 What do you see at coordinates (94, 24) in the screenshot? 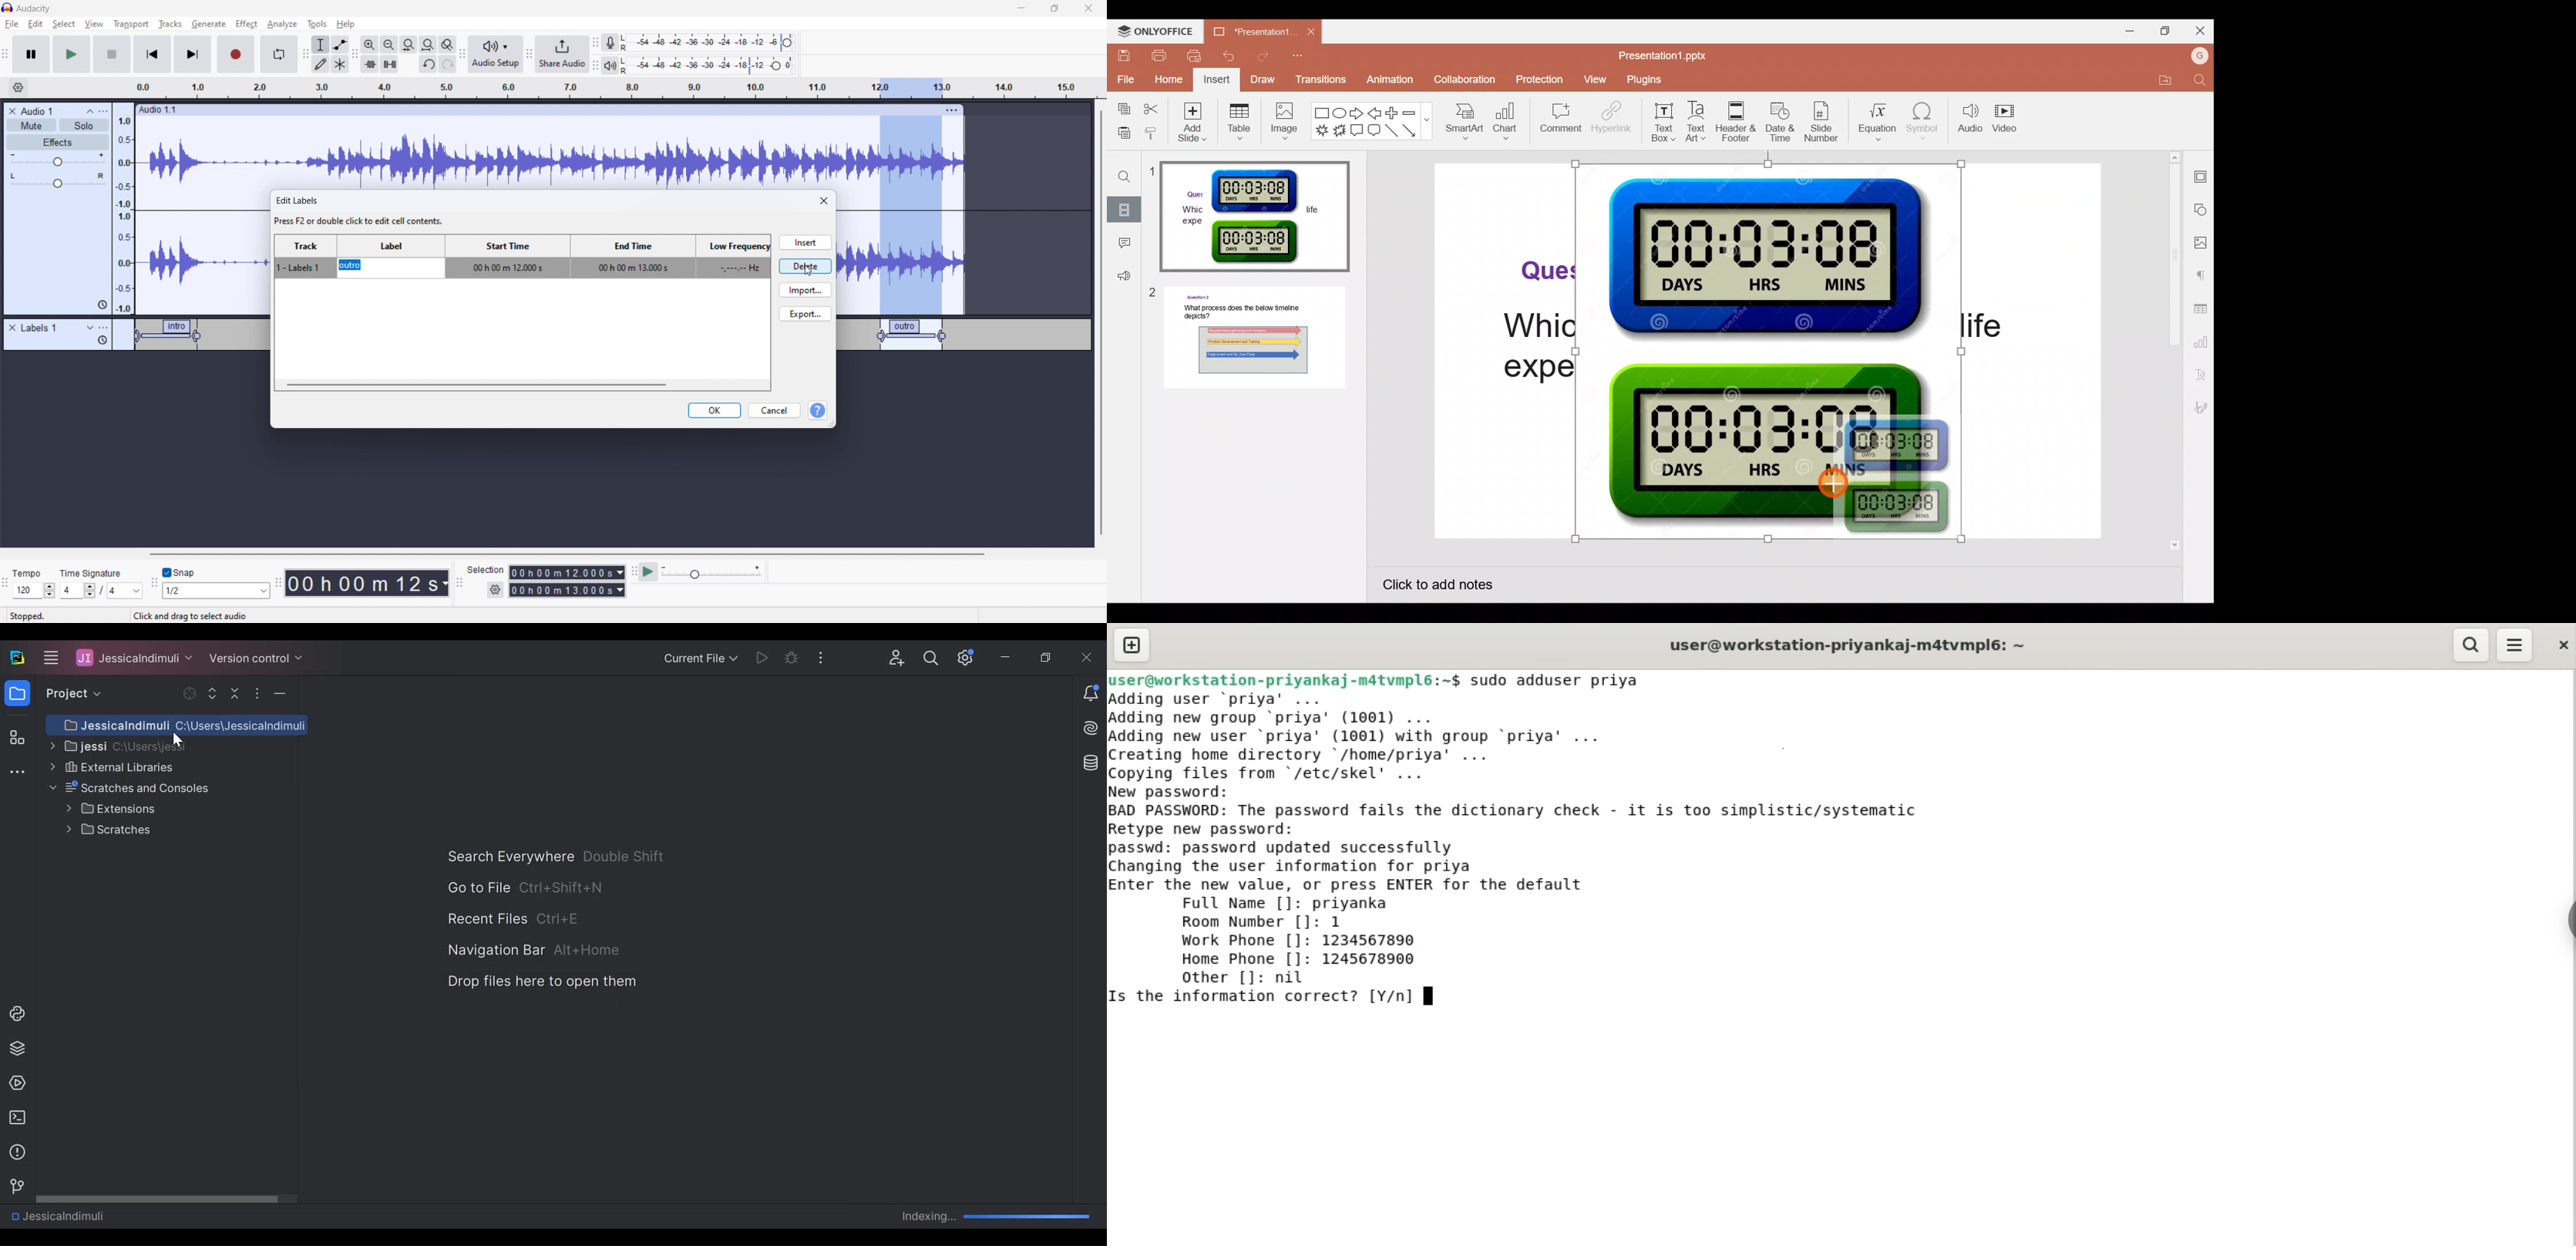
I see `view` at bounding box center [94, 24].